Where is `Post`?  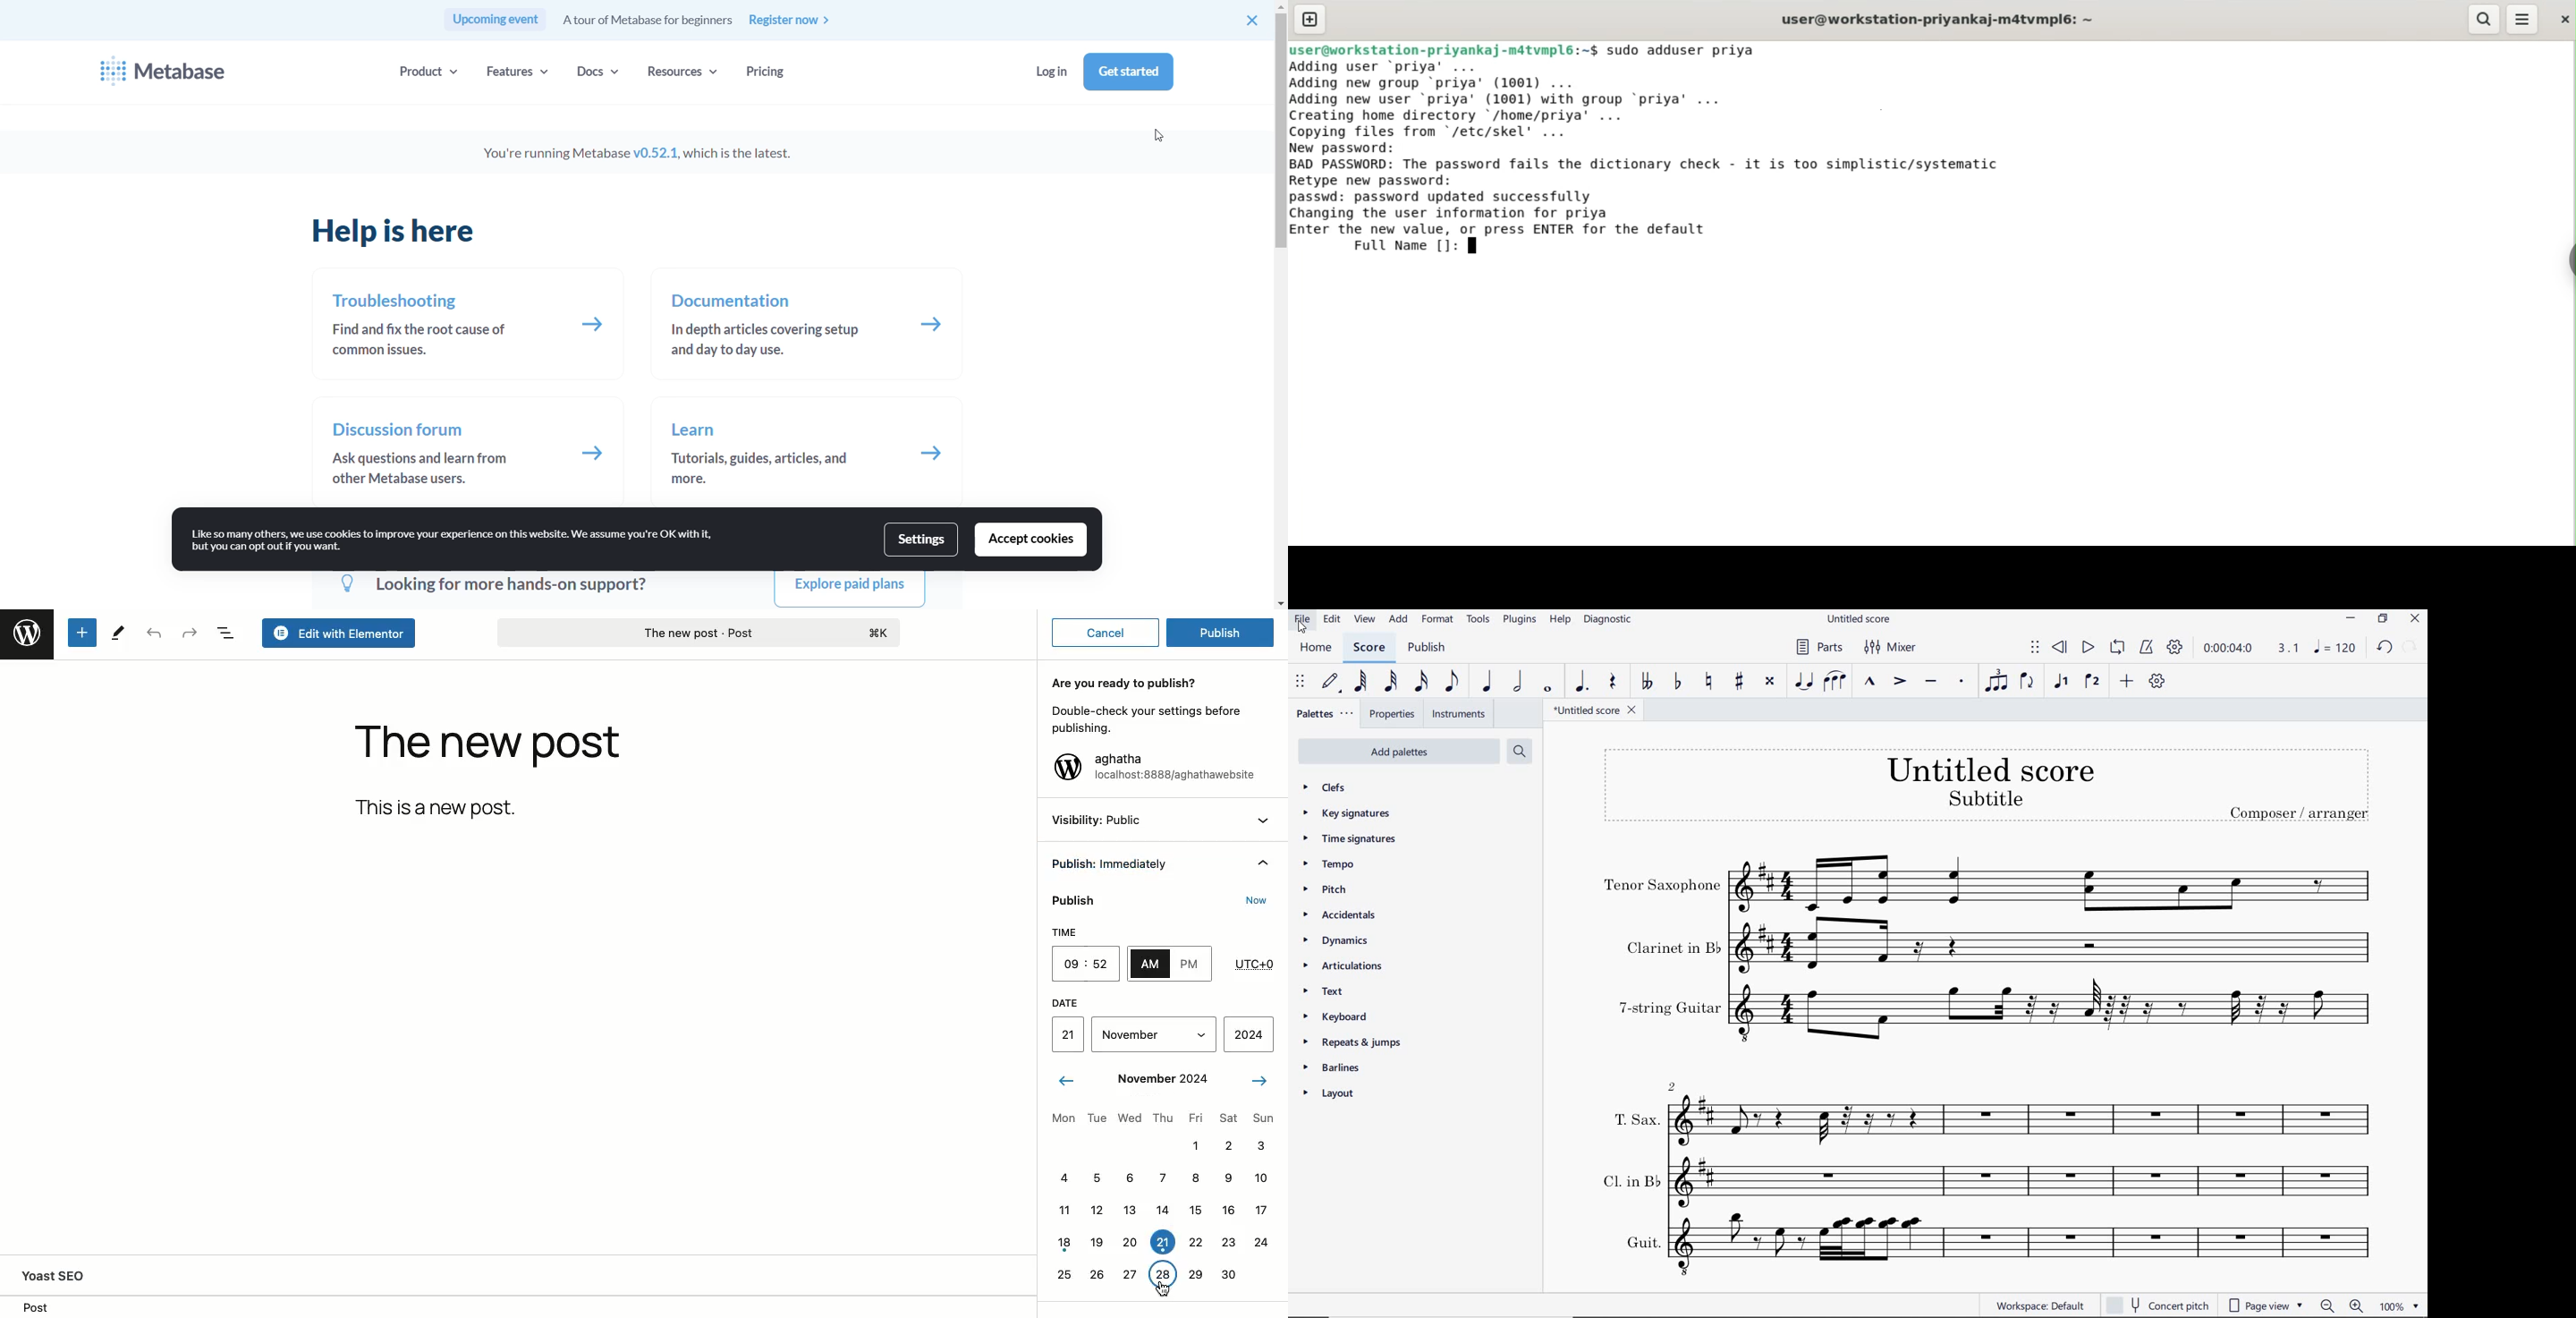
Post is located at coordinates (35, 1306).